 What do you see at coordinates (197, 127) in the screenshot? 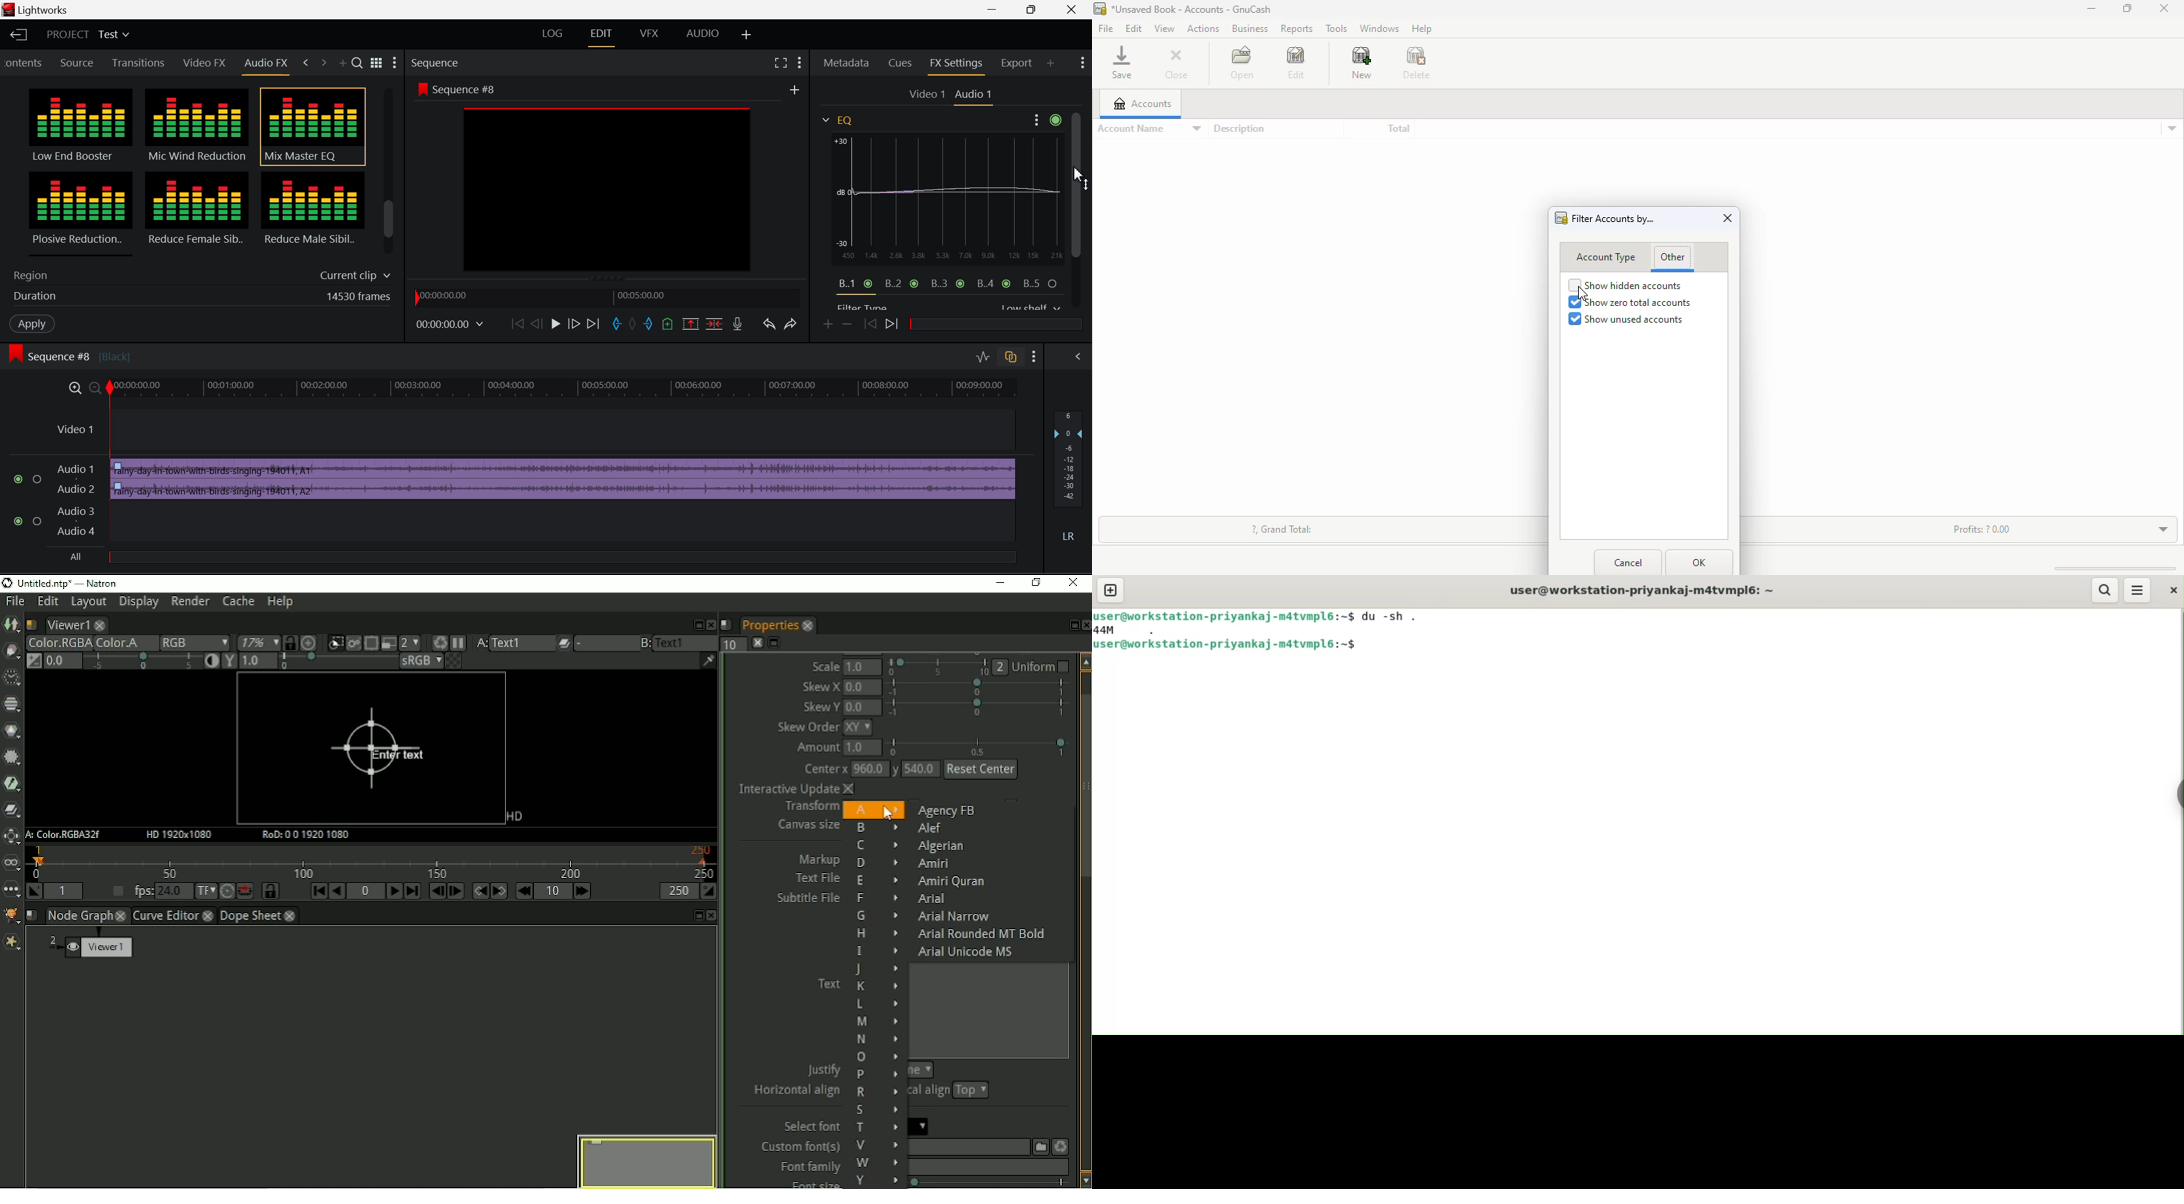
I see `Mic Wind Reduction` at bounding box center [197, 127].